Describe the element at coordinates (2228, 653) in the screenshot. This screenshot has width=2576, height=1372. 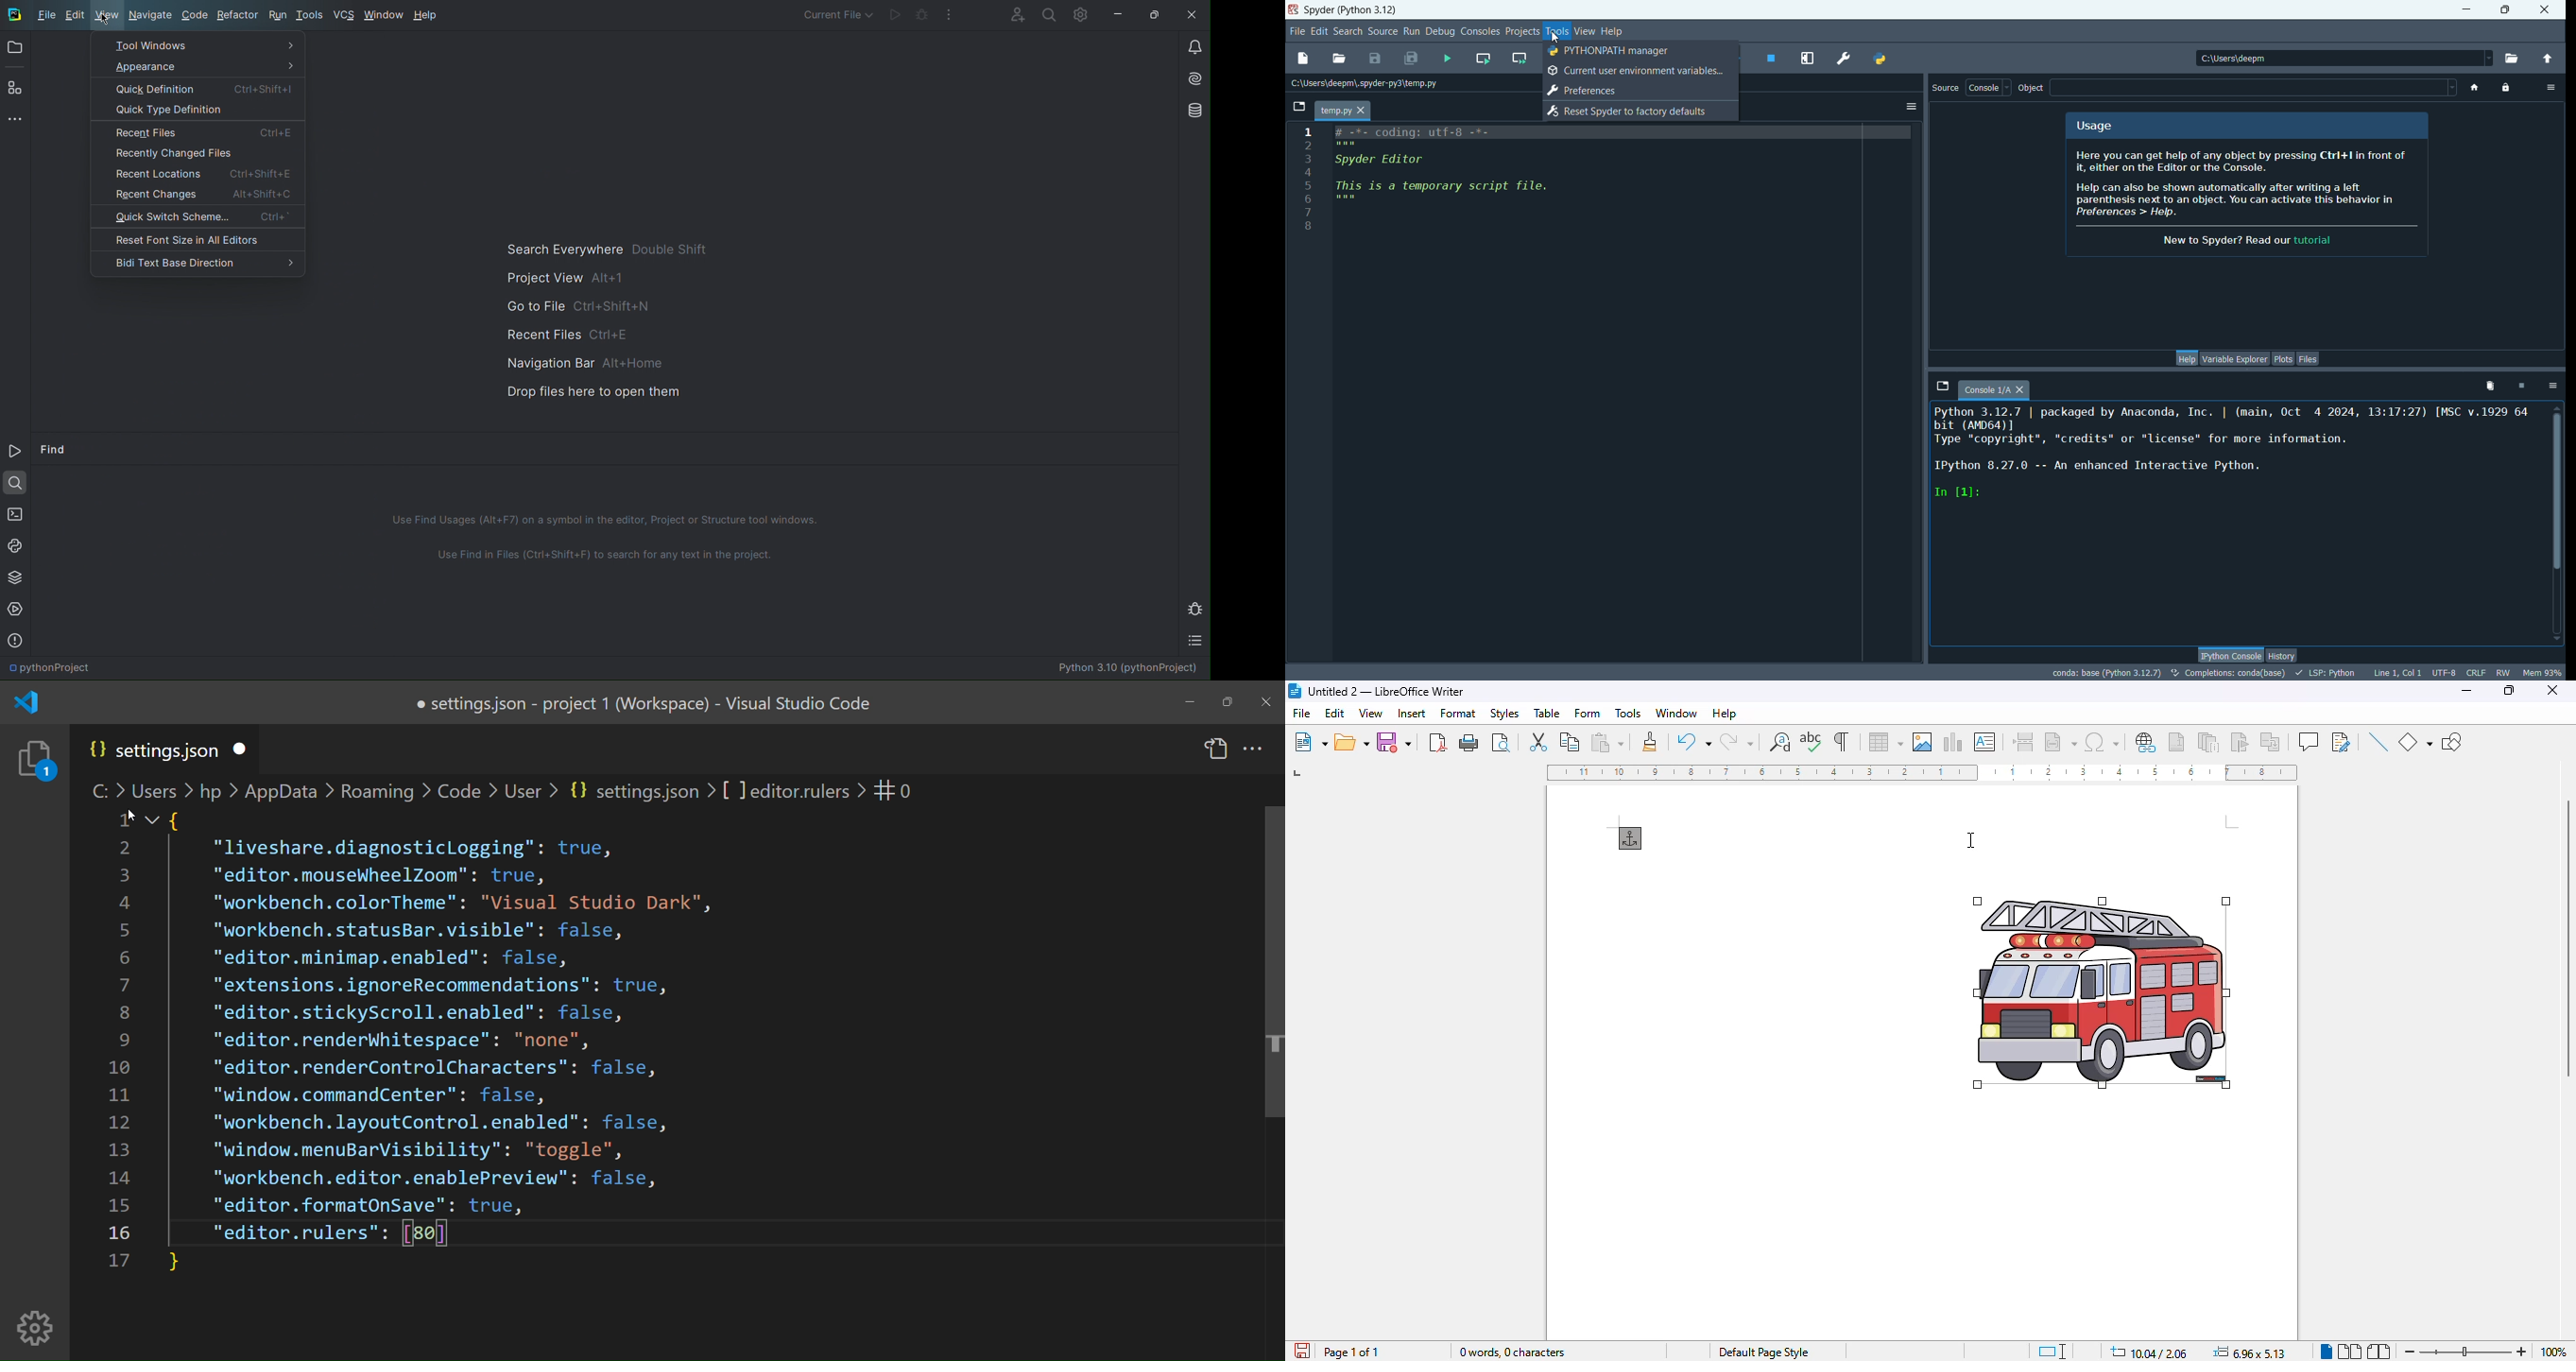
I see `IPython console` at that location.